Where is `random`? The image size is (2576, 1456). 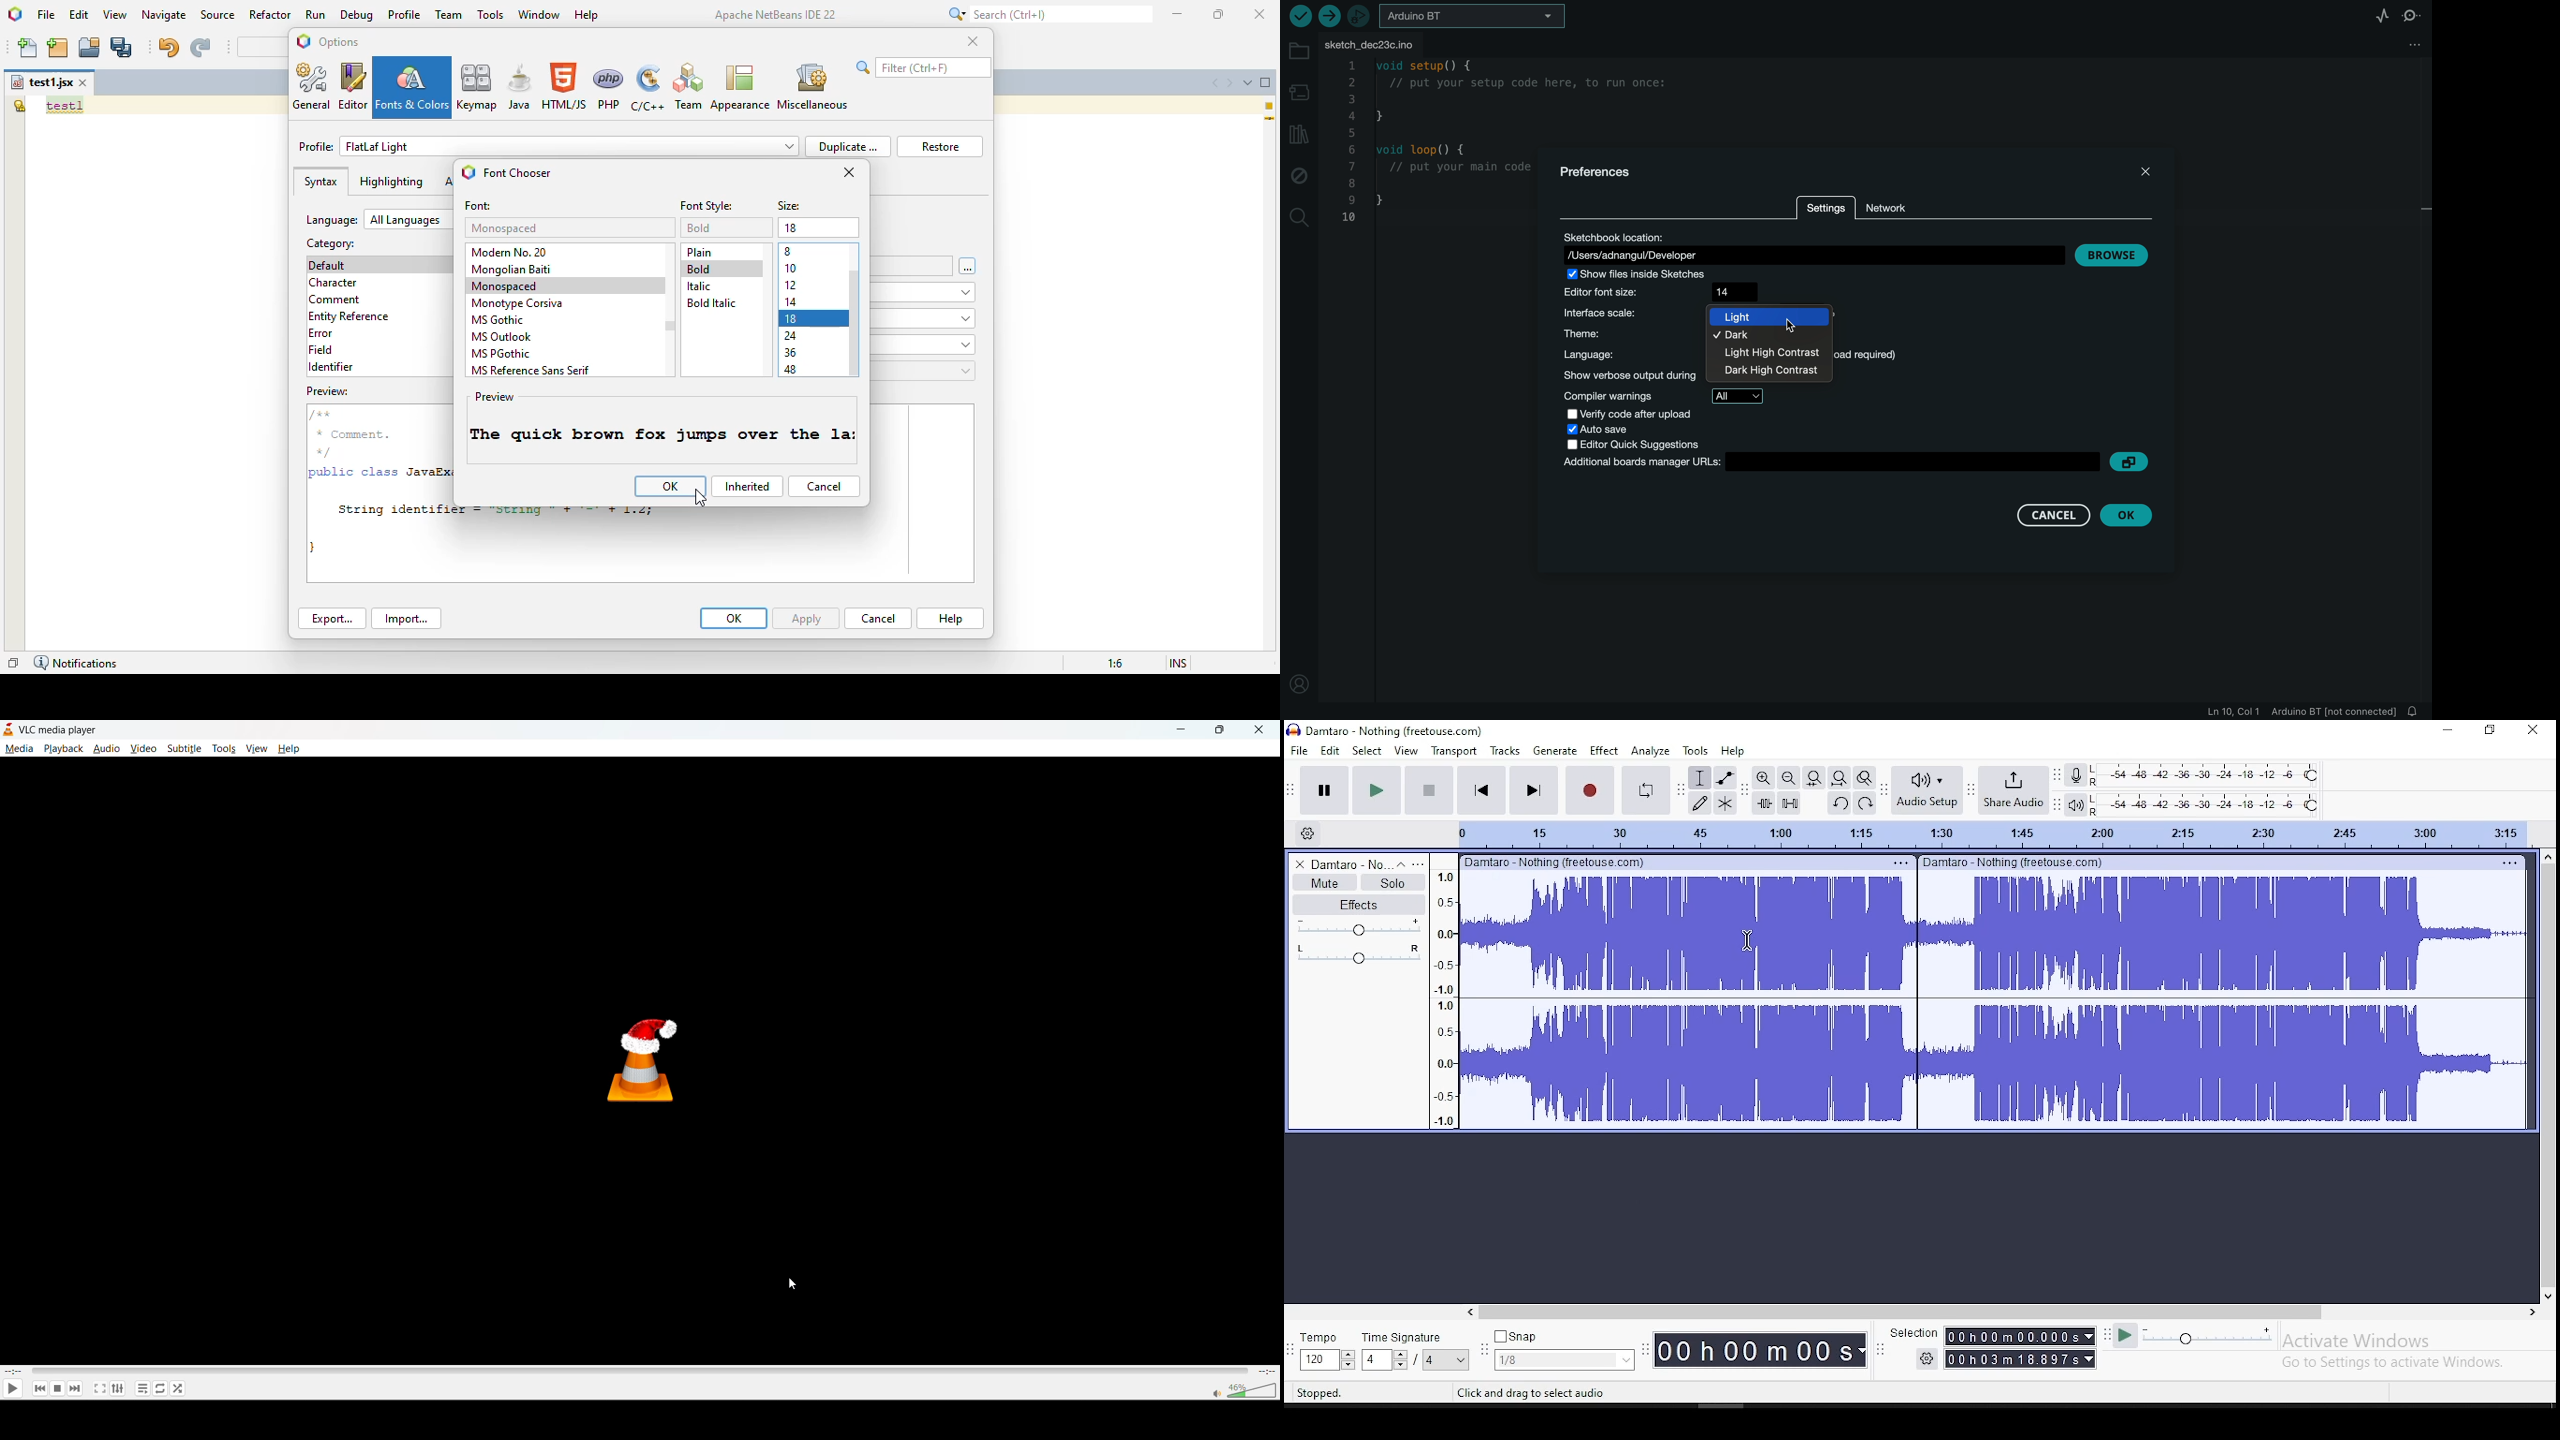 random is located at coordinates (179, 1391).